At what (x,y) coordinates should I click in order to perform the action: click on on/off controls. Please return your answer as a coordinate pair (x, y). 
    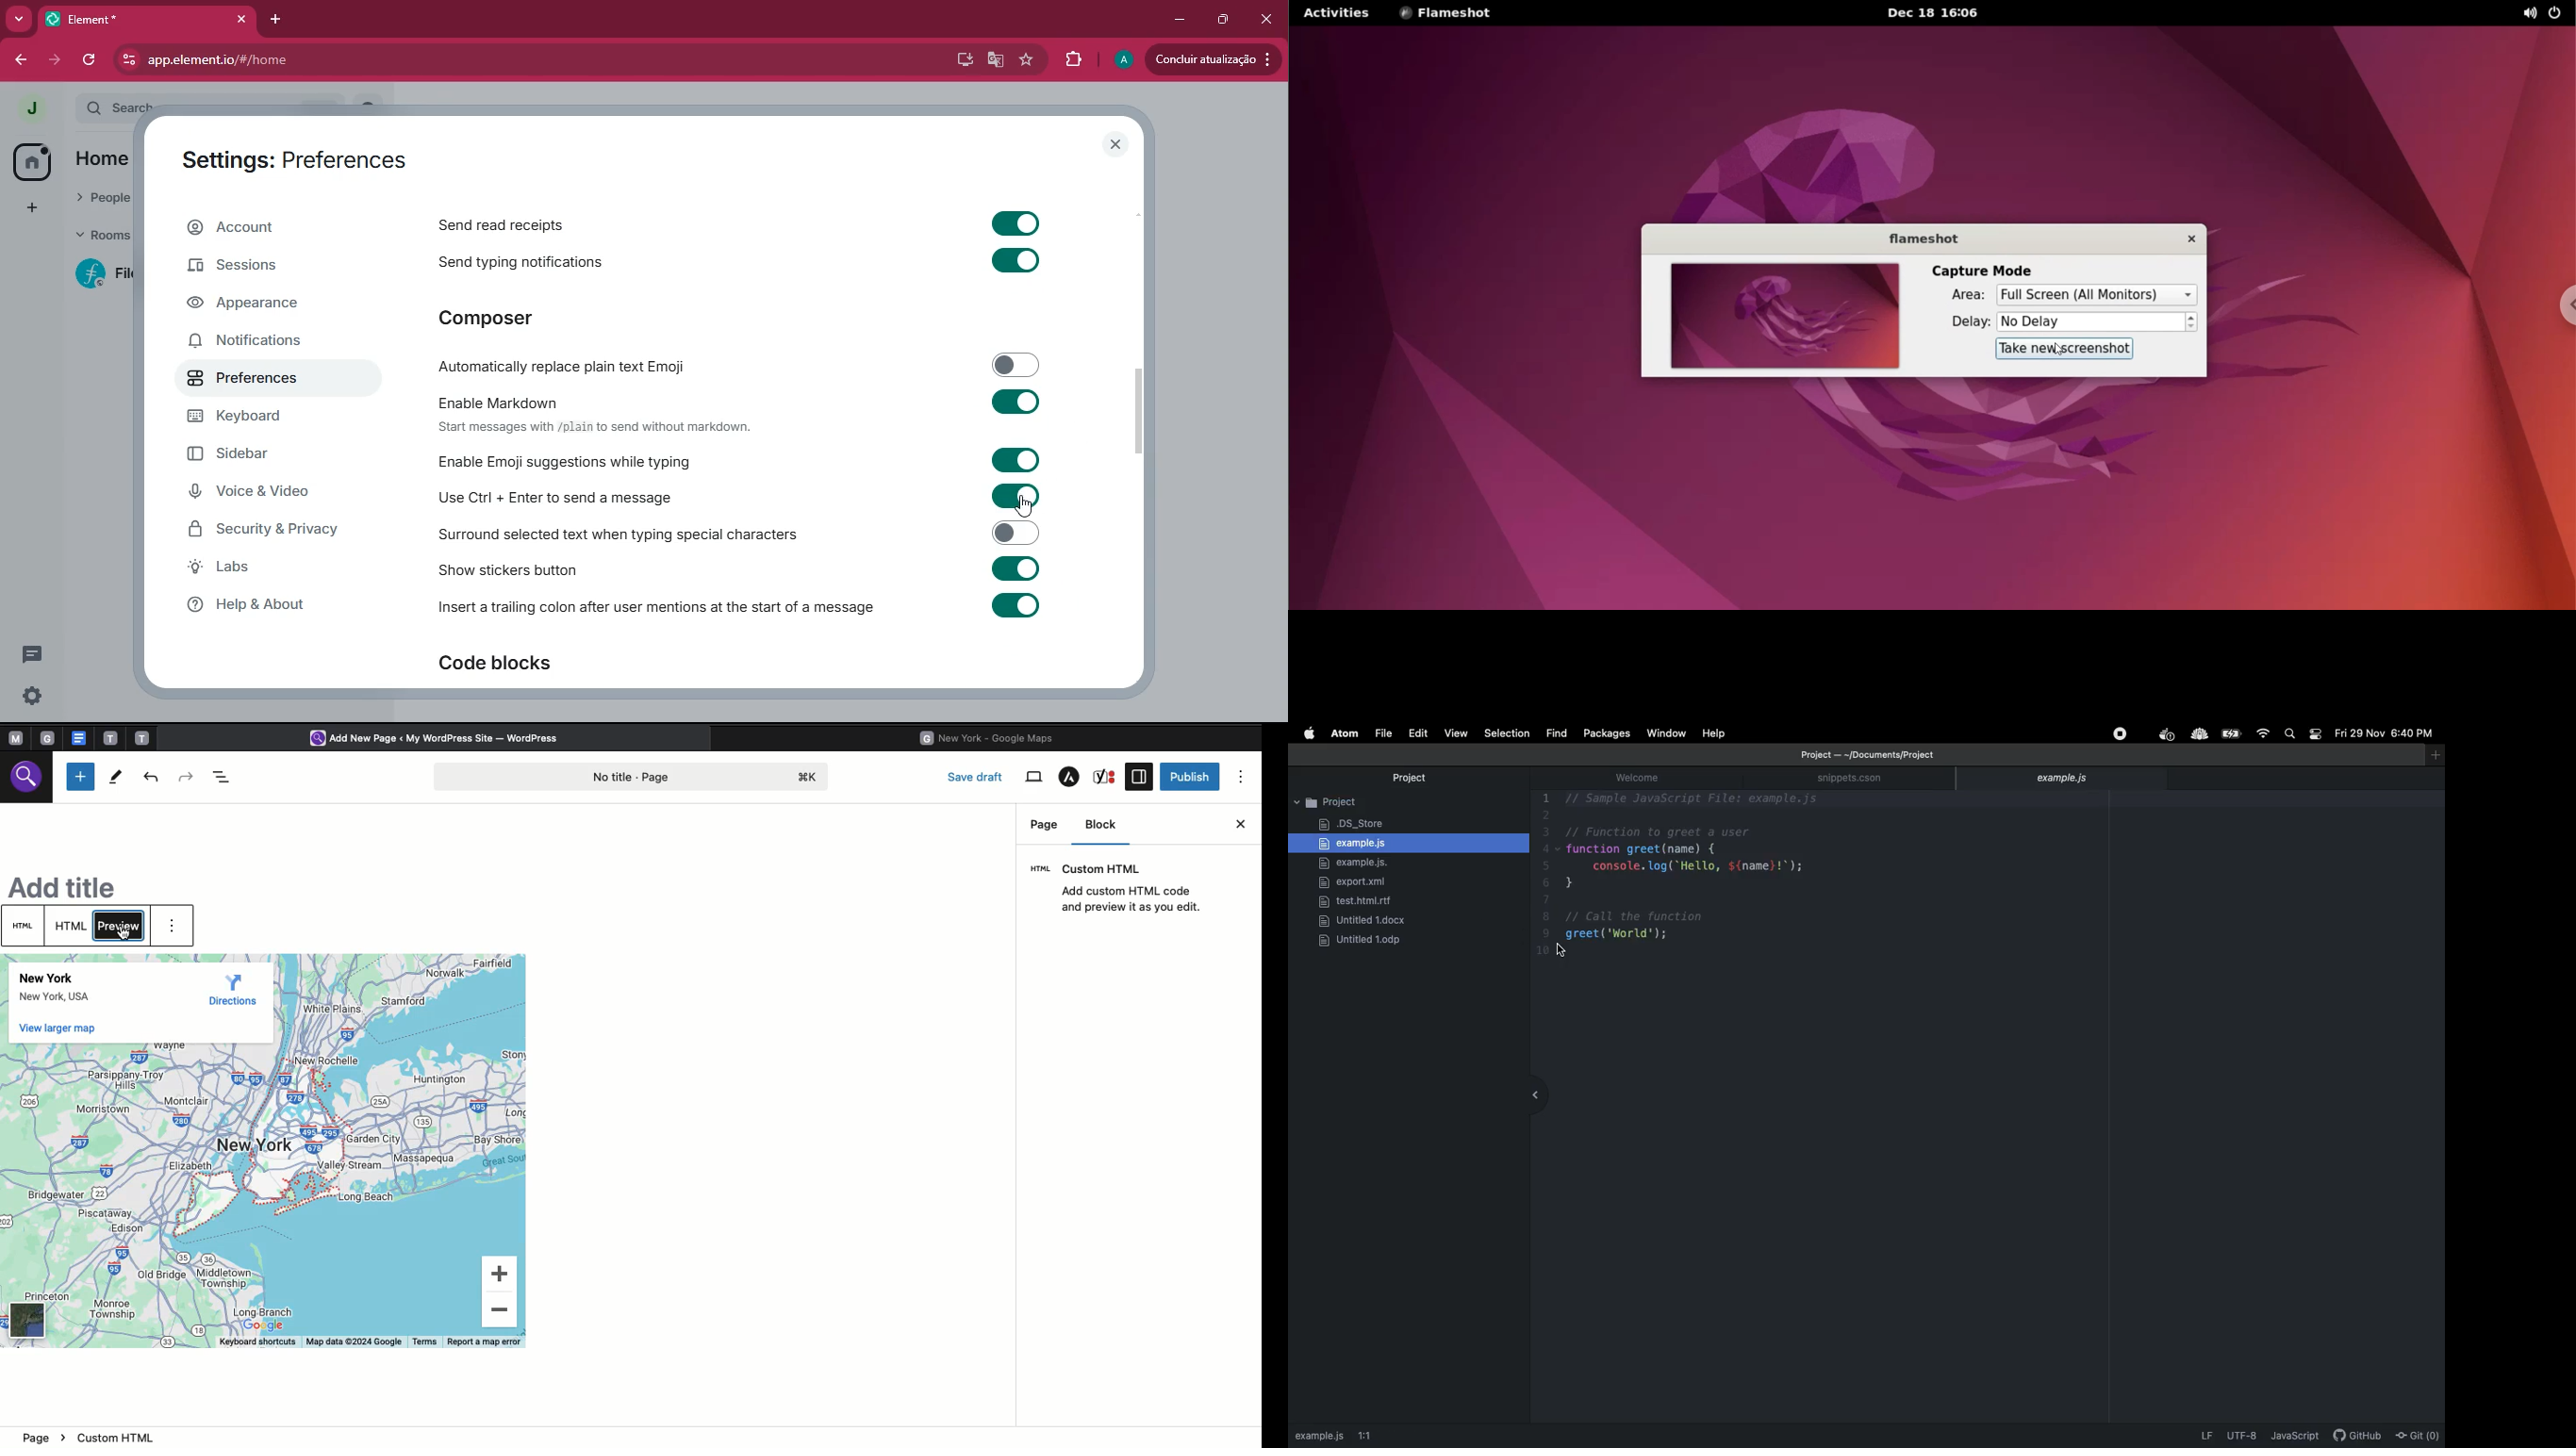
    Looking at the image, I should click on (2557, 13).